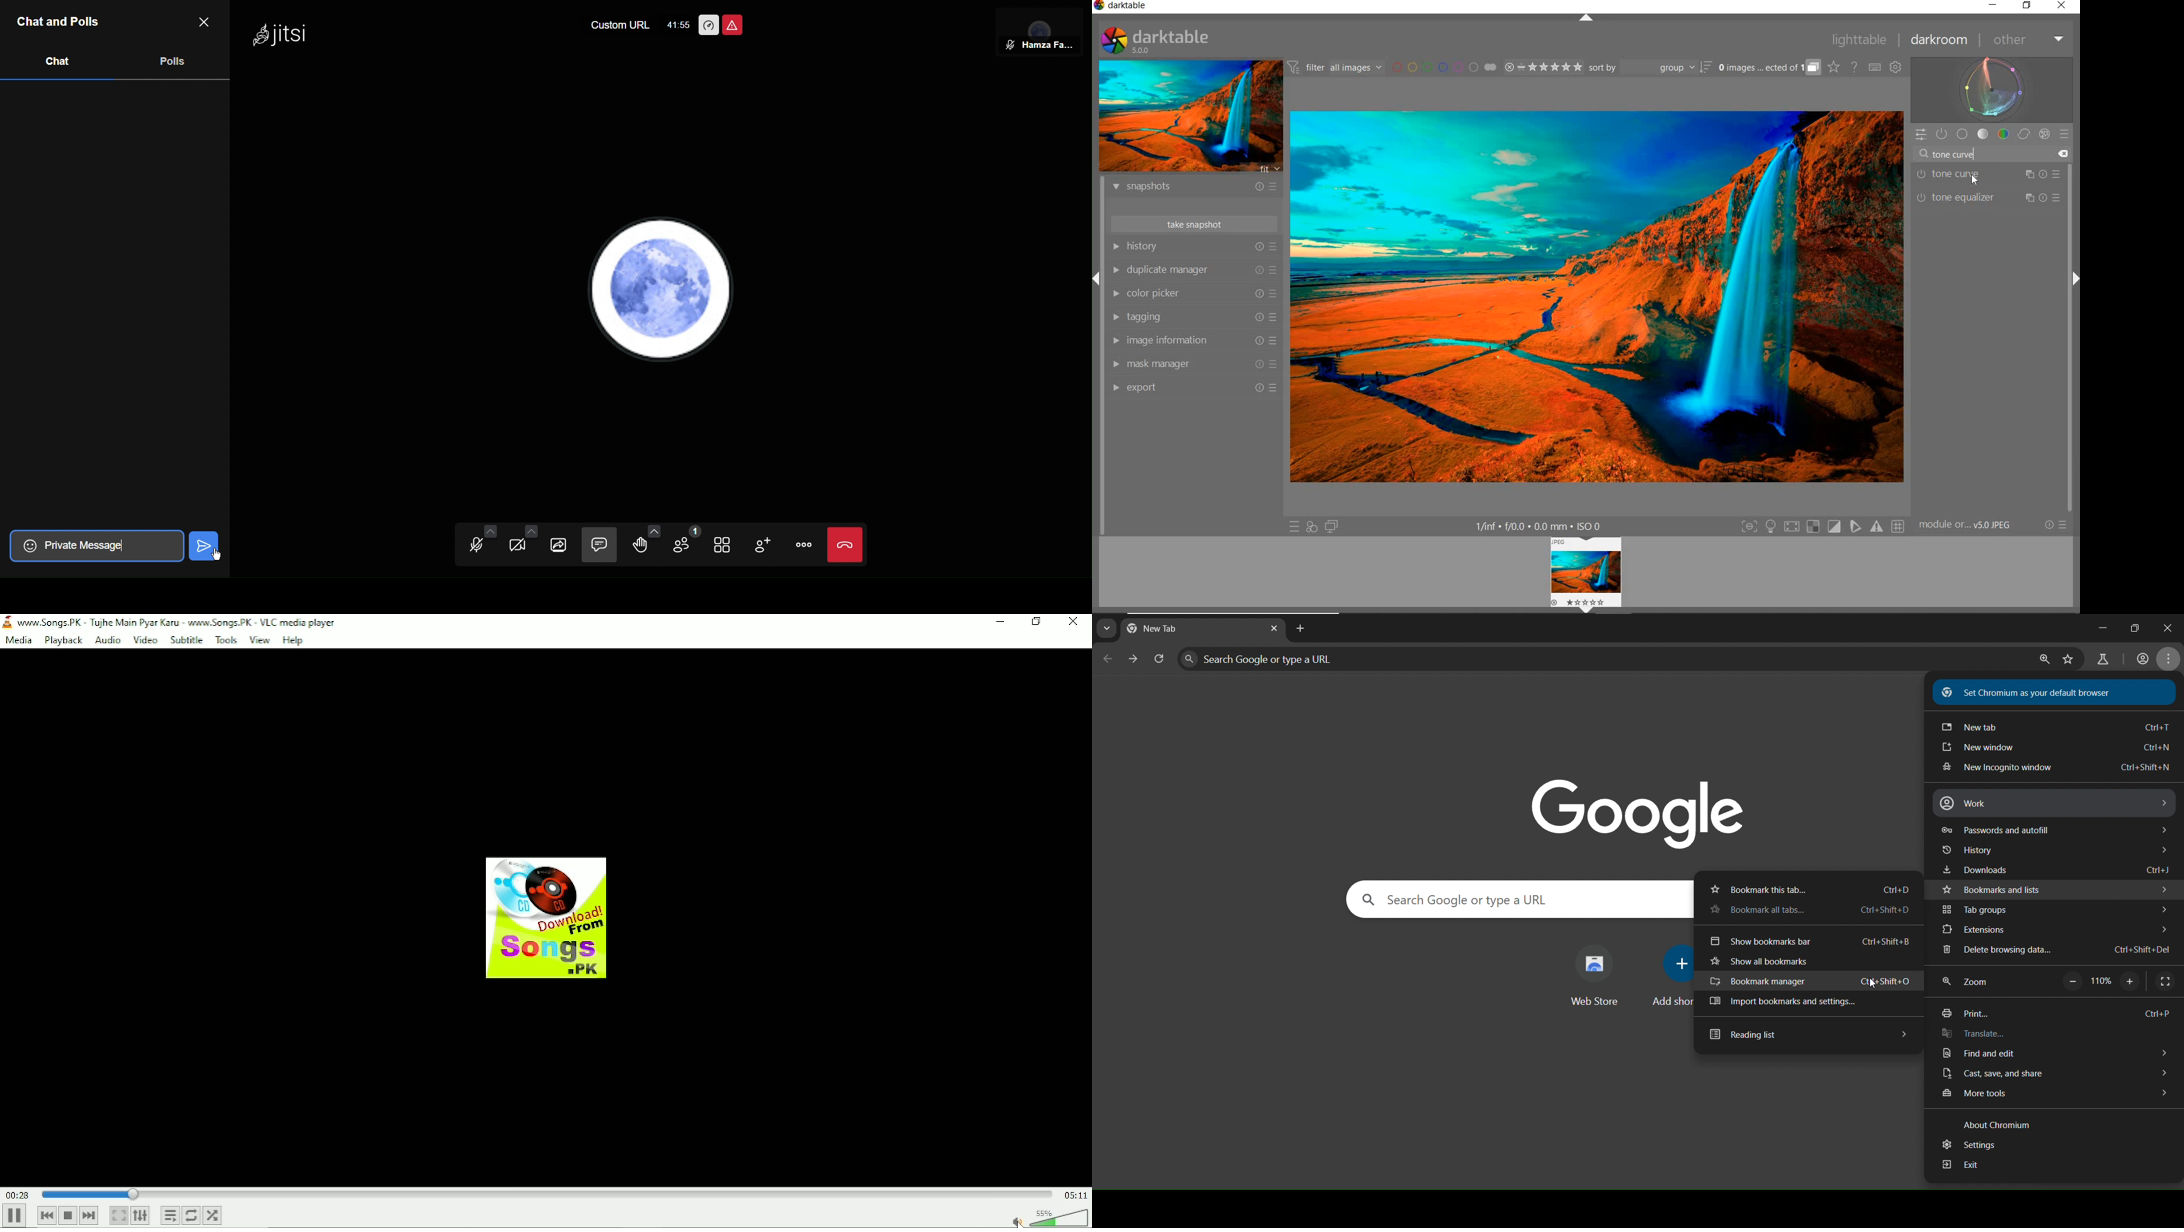  What do you see at coordinates (226, 640) in the screenshot?
I see `Tools` at bounding box center [226, 640].